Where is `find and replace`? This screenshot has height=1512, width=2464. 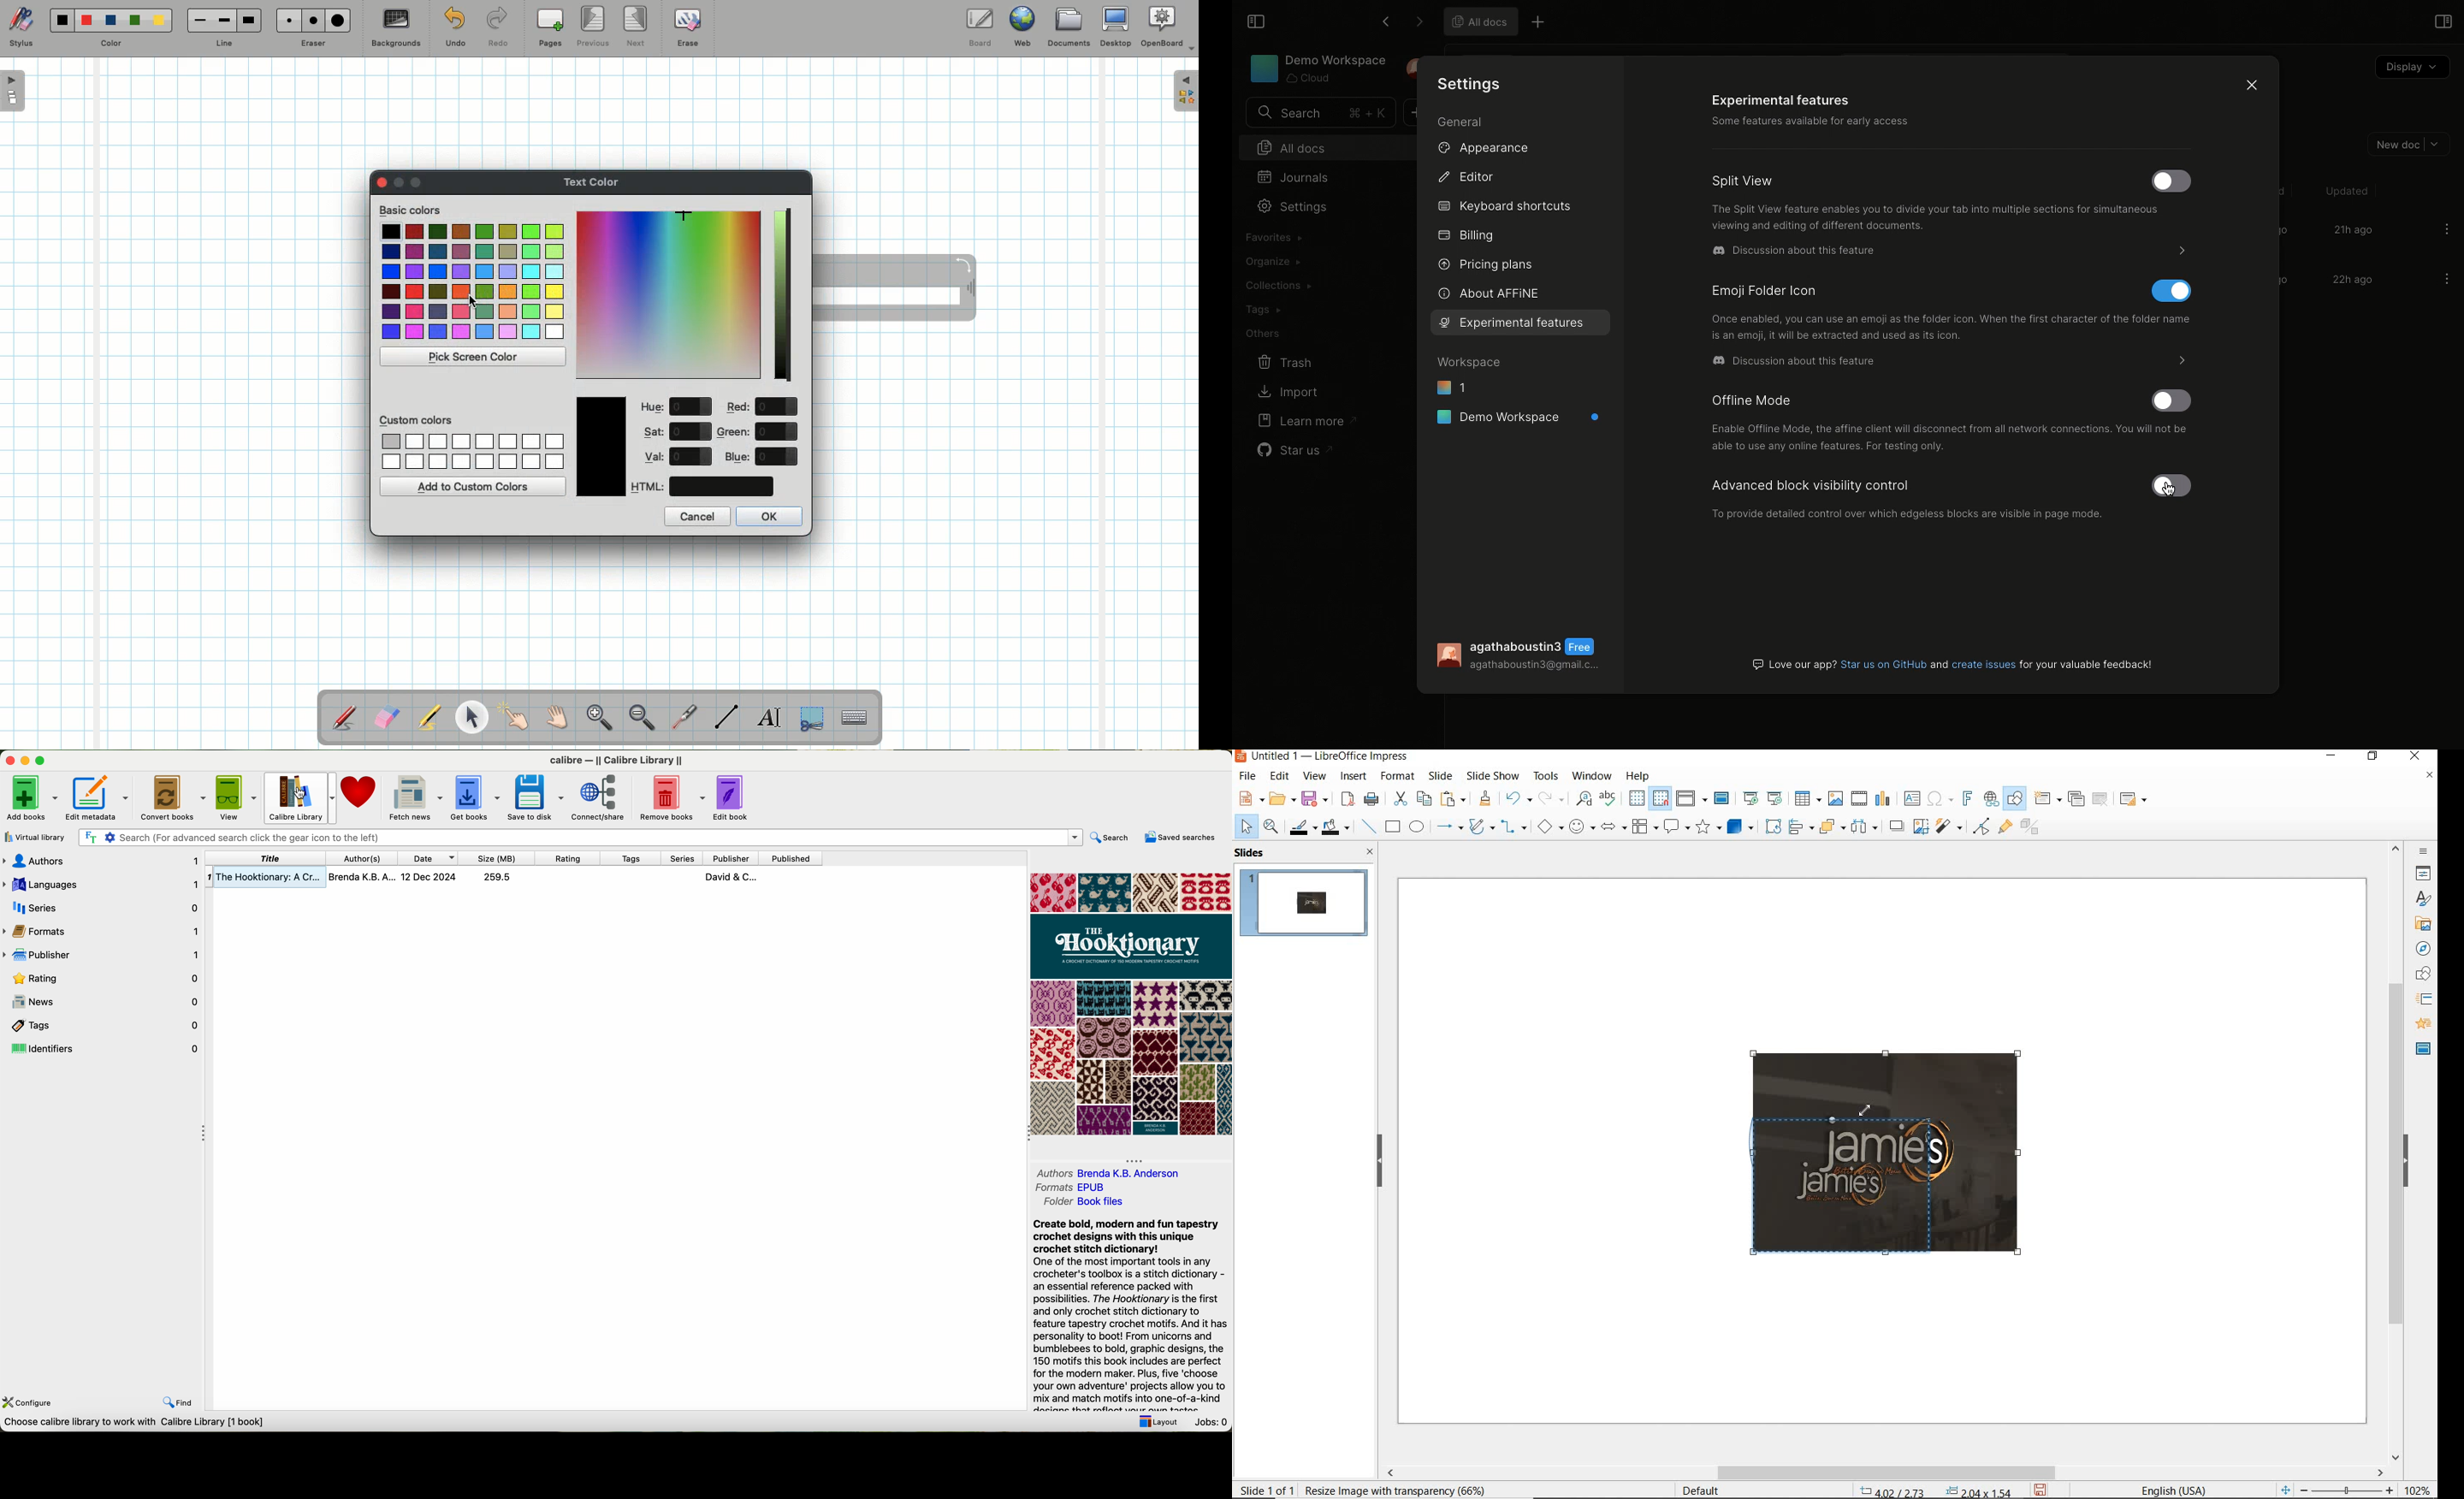 find and replace is located at coordinates (1584, 799).